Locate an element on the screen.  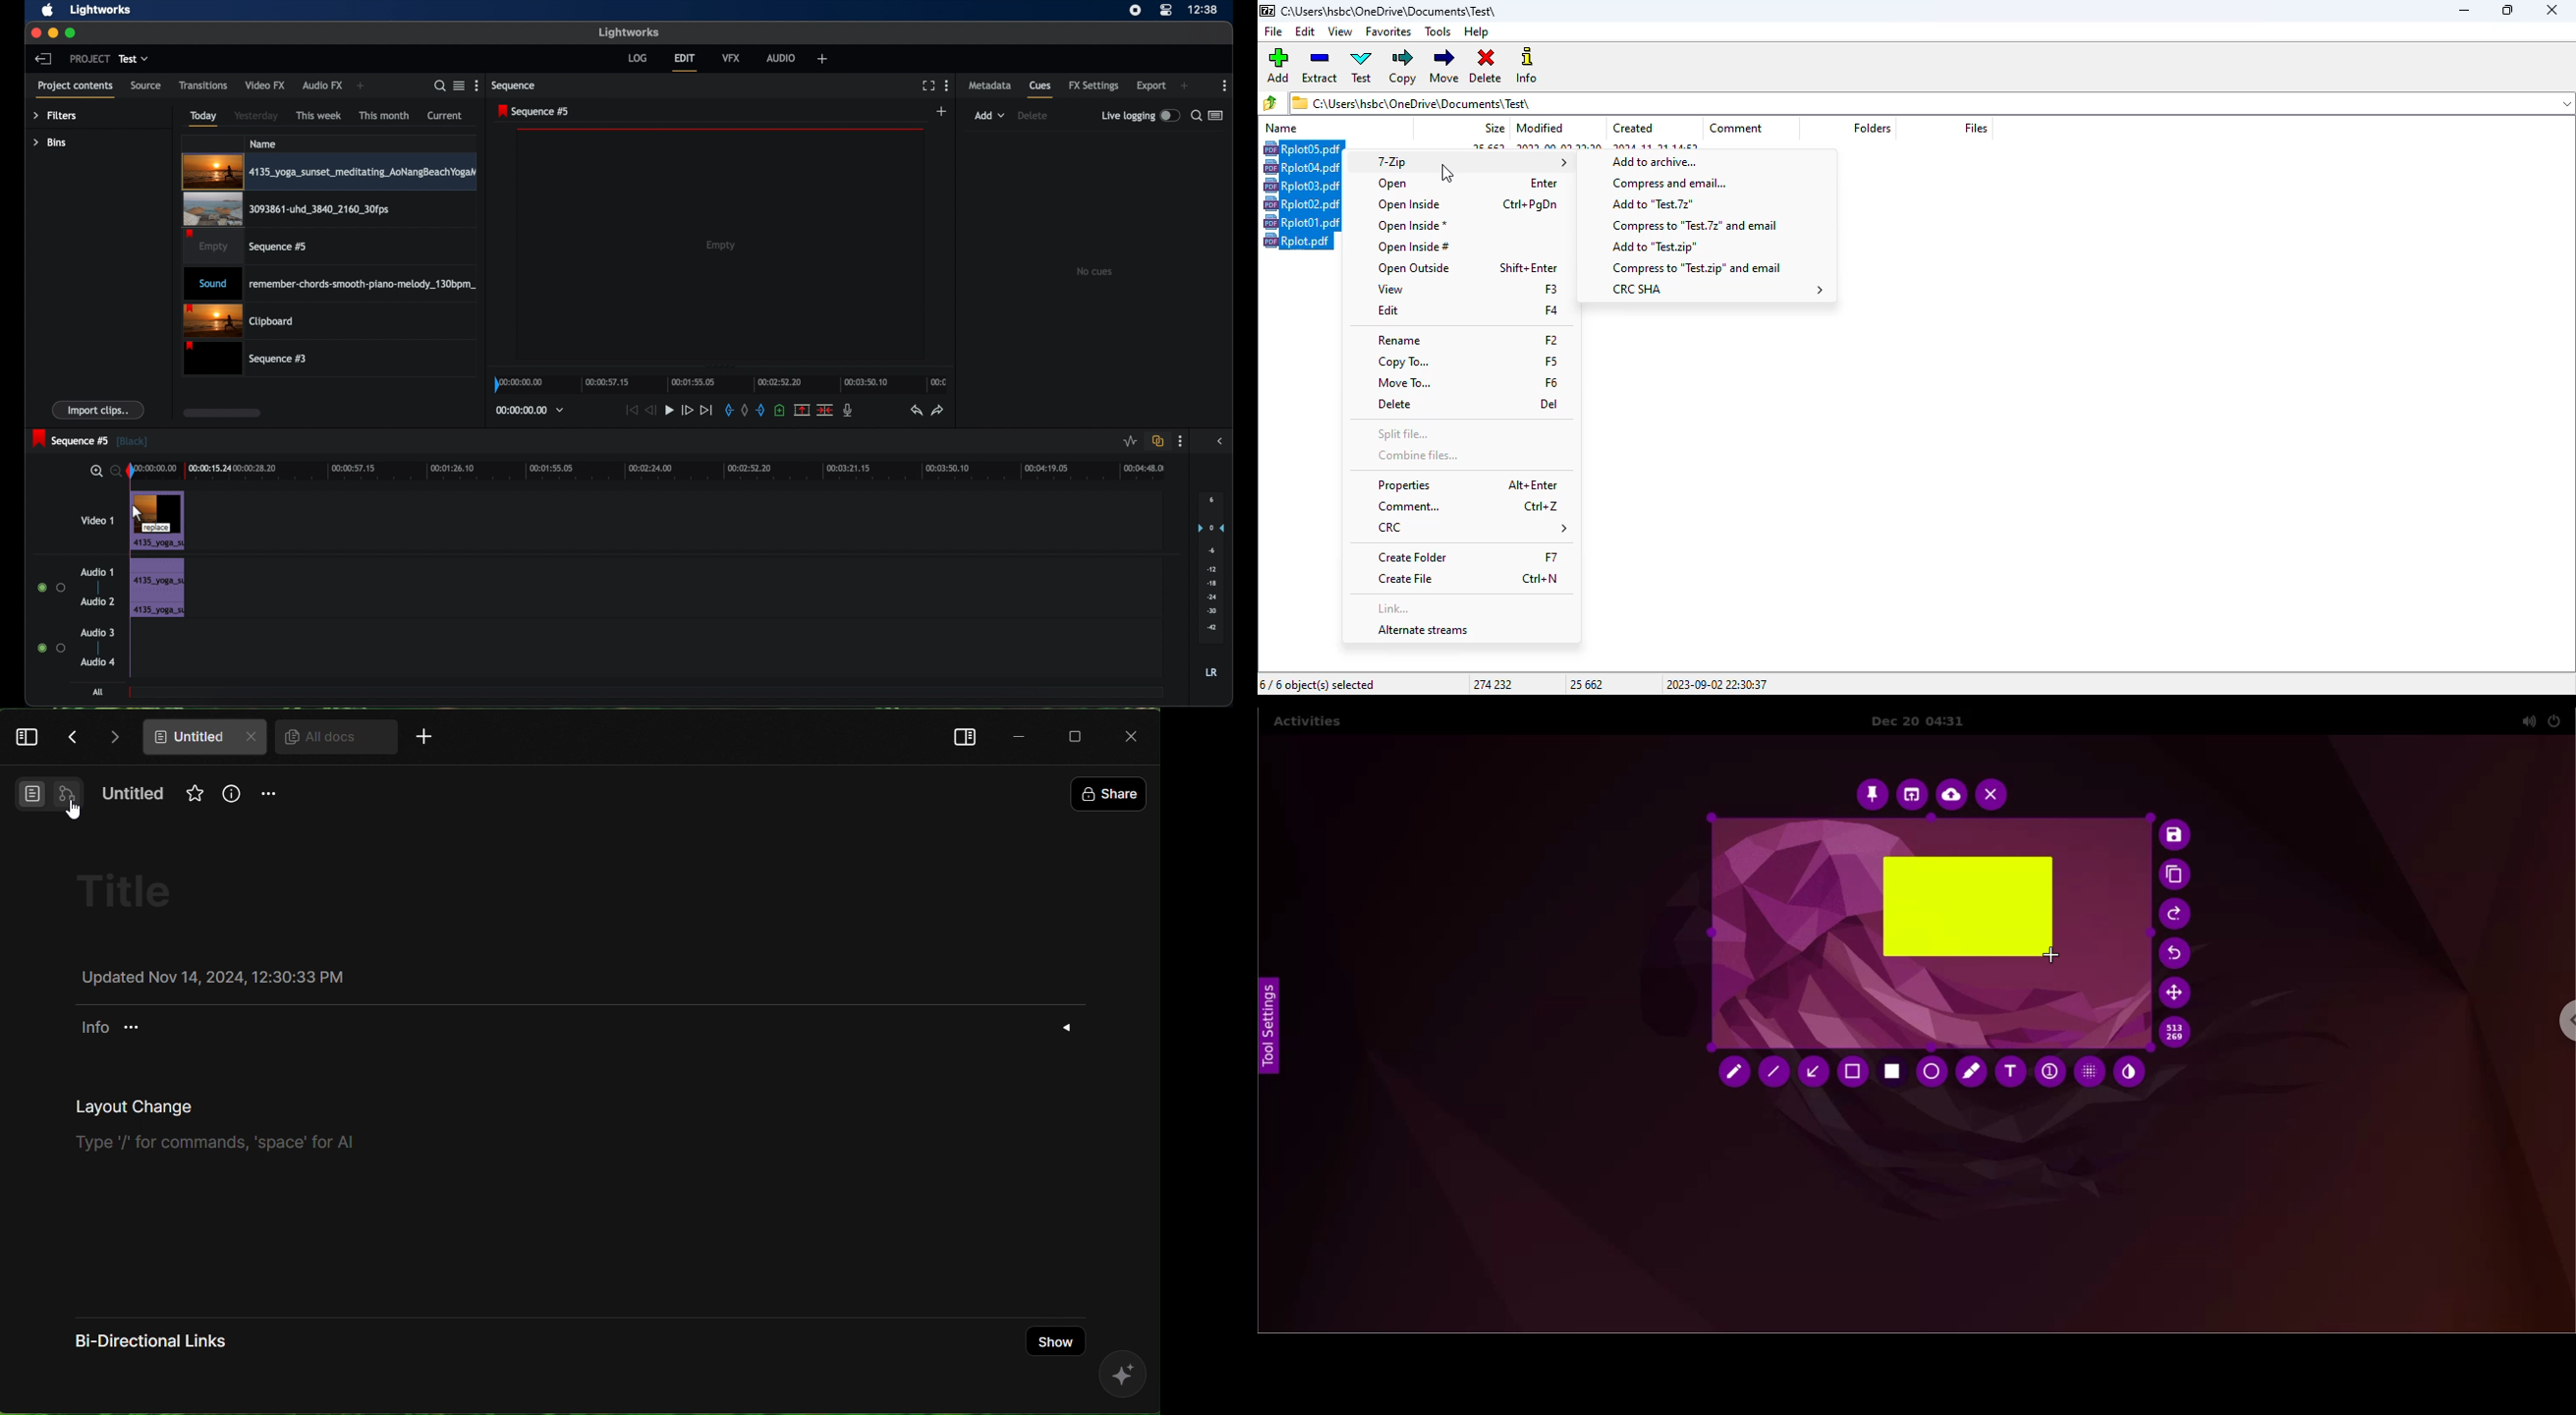
audio 2 is located at coordinates (97, 601).